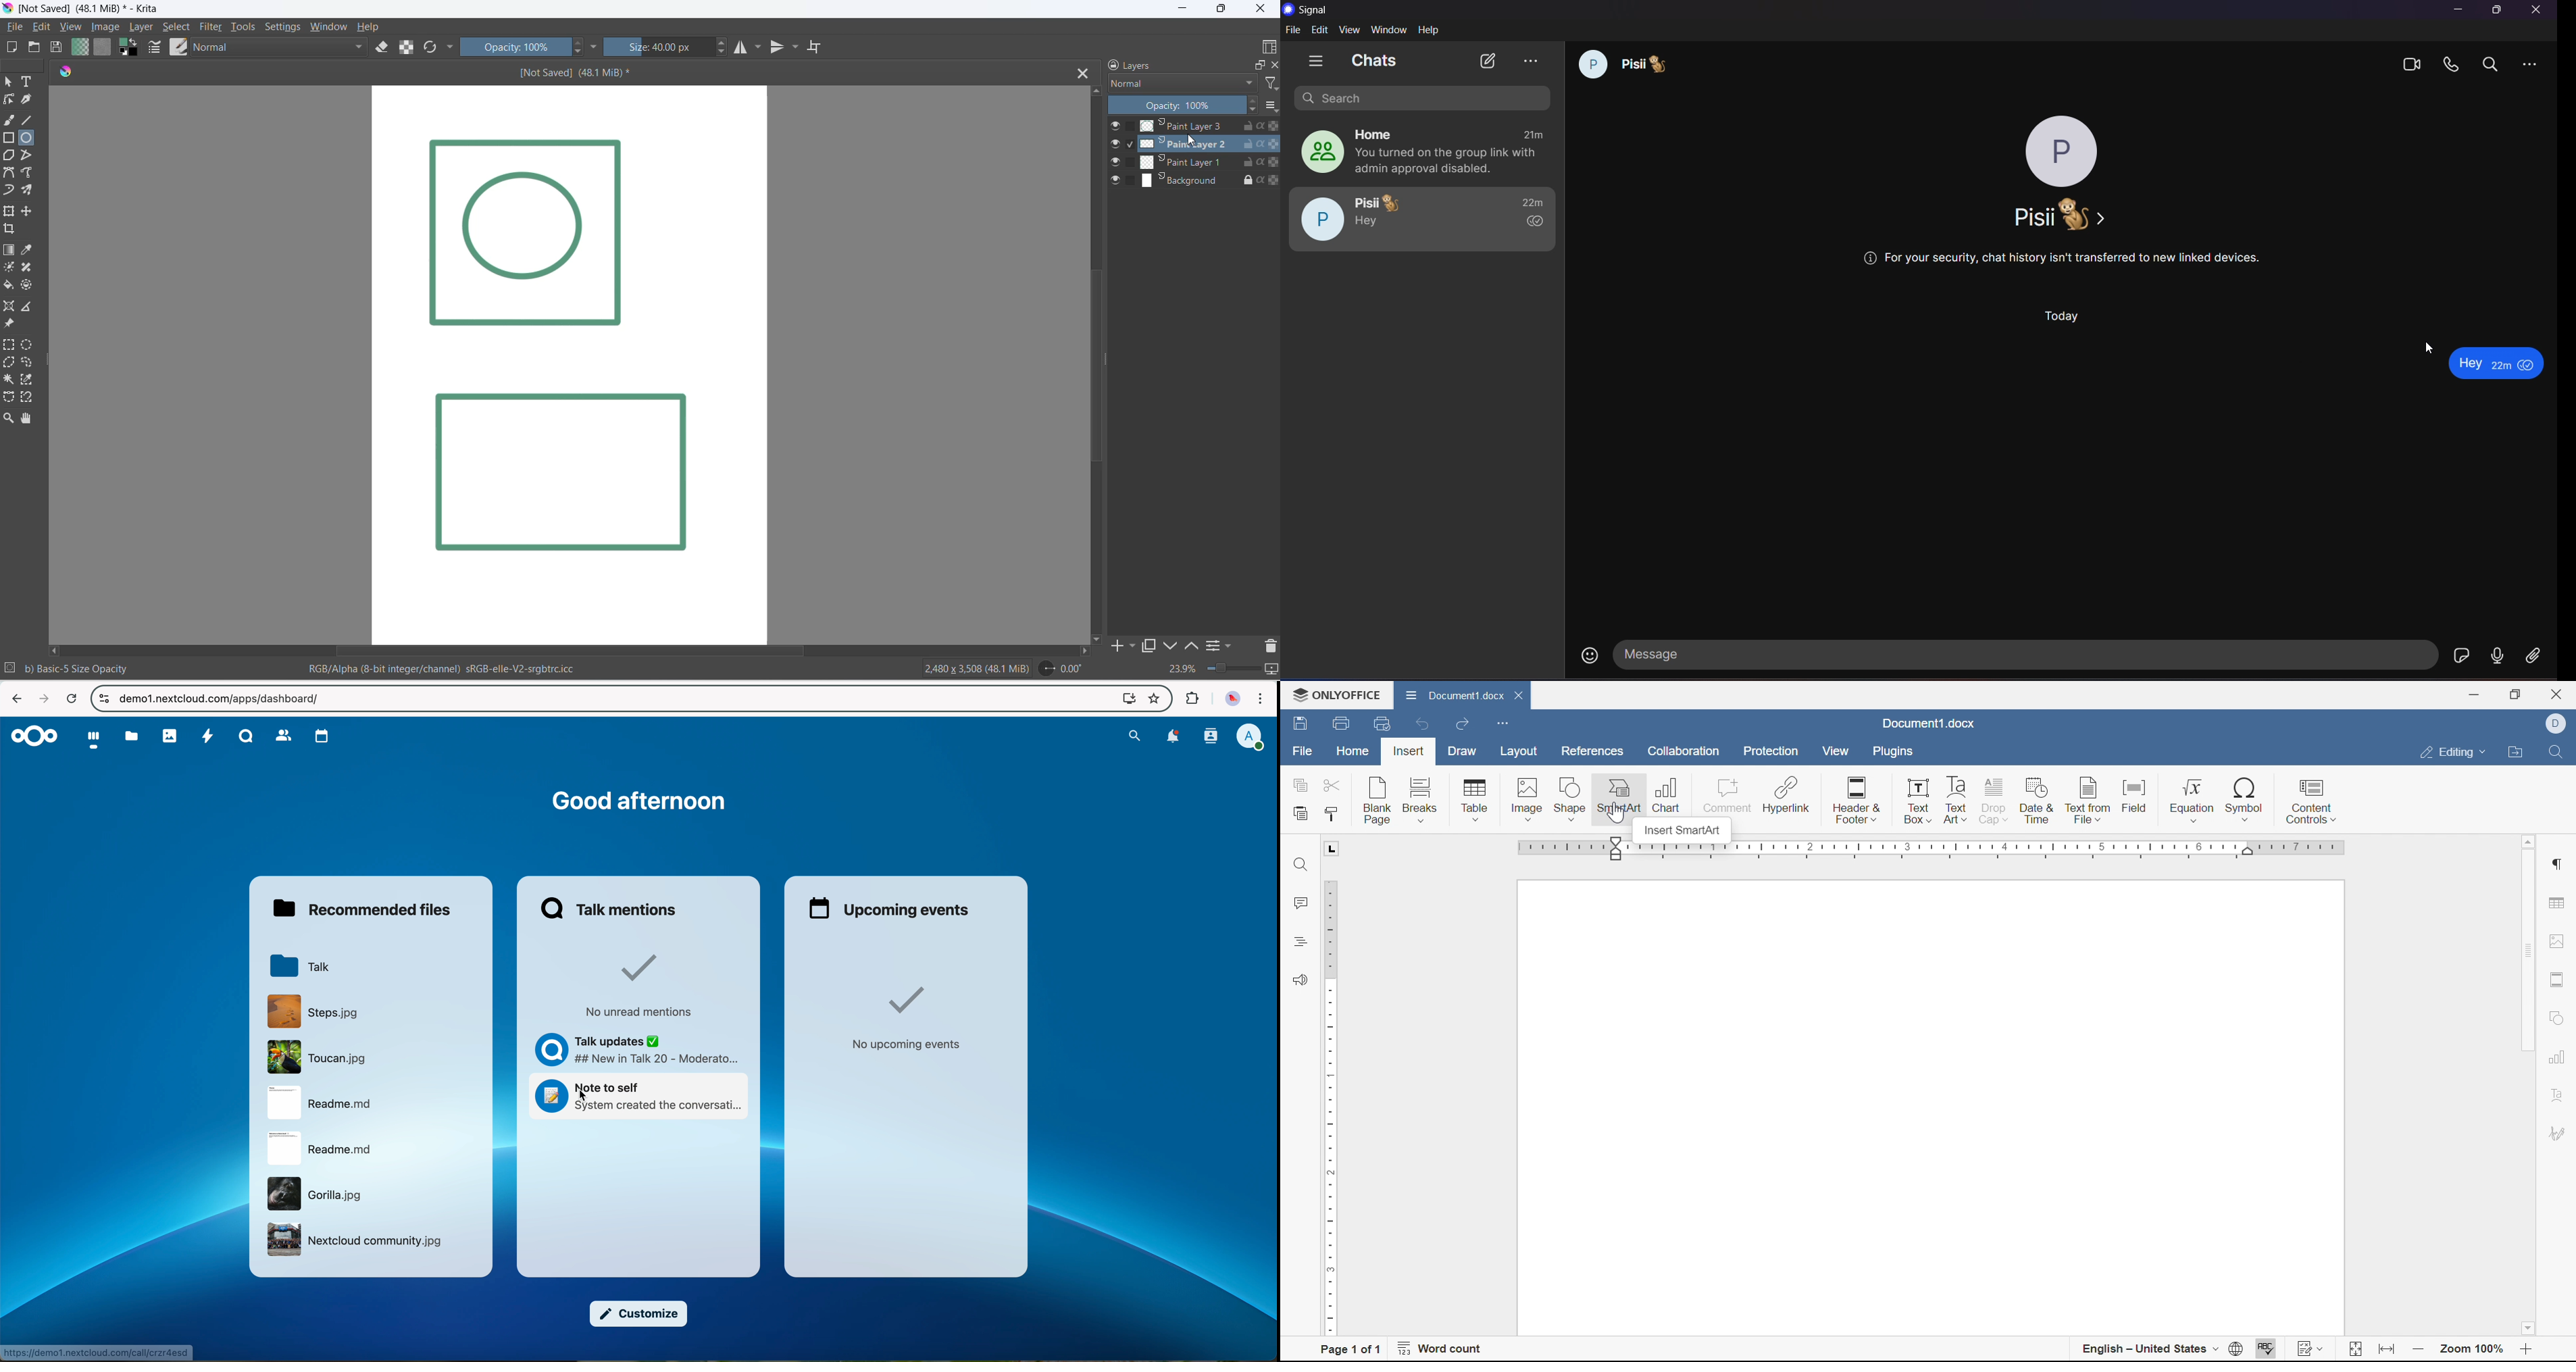  What do you see at coordinates (2451, 753) in the screenshot?
I see `Editing` at bounding box center [2451, 753].